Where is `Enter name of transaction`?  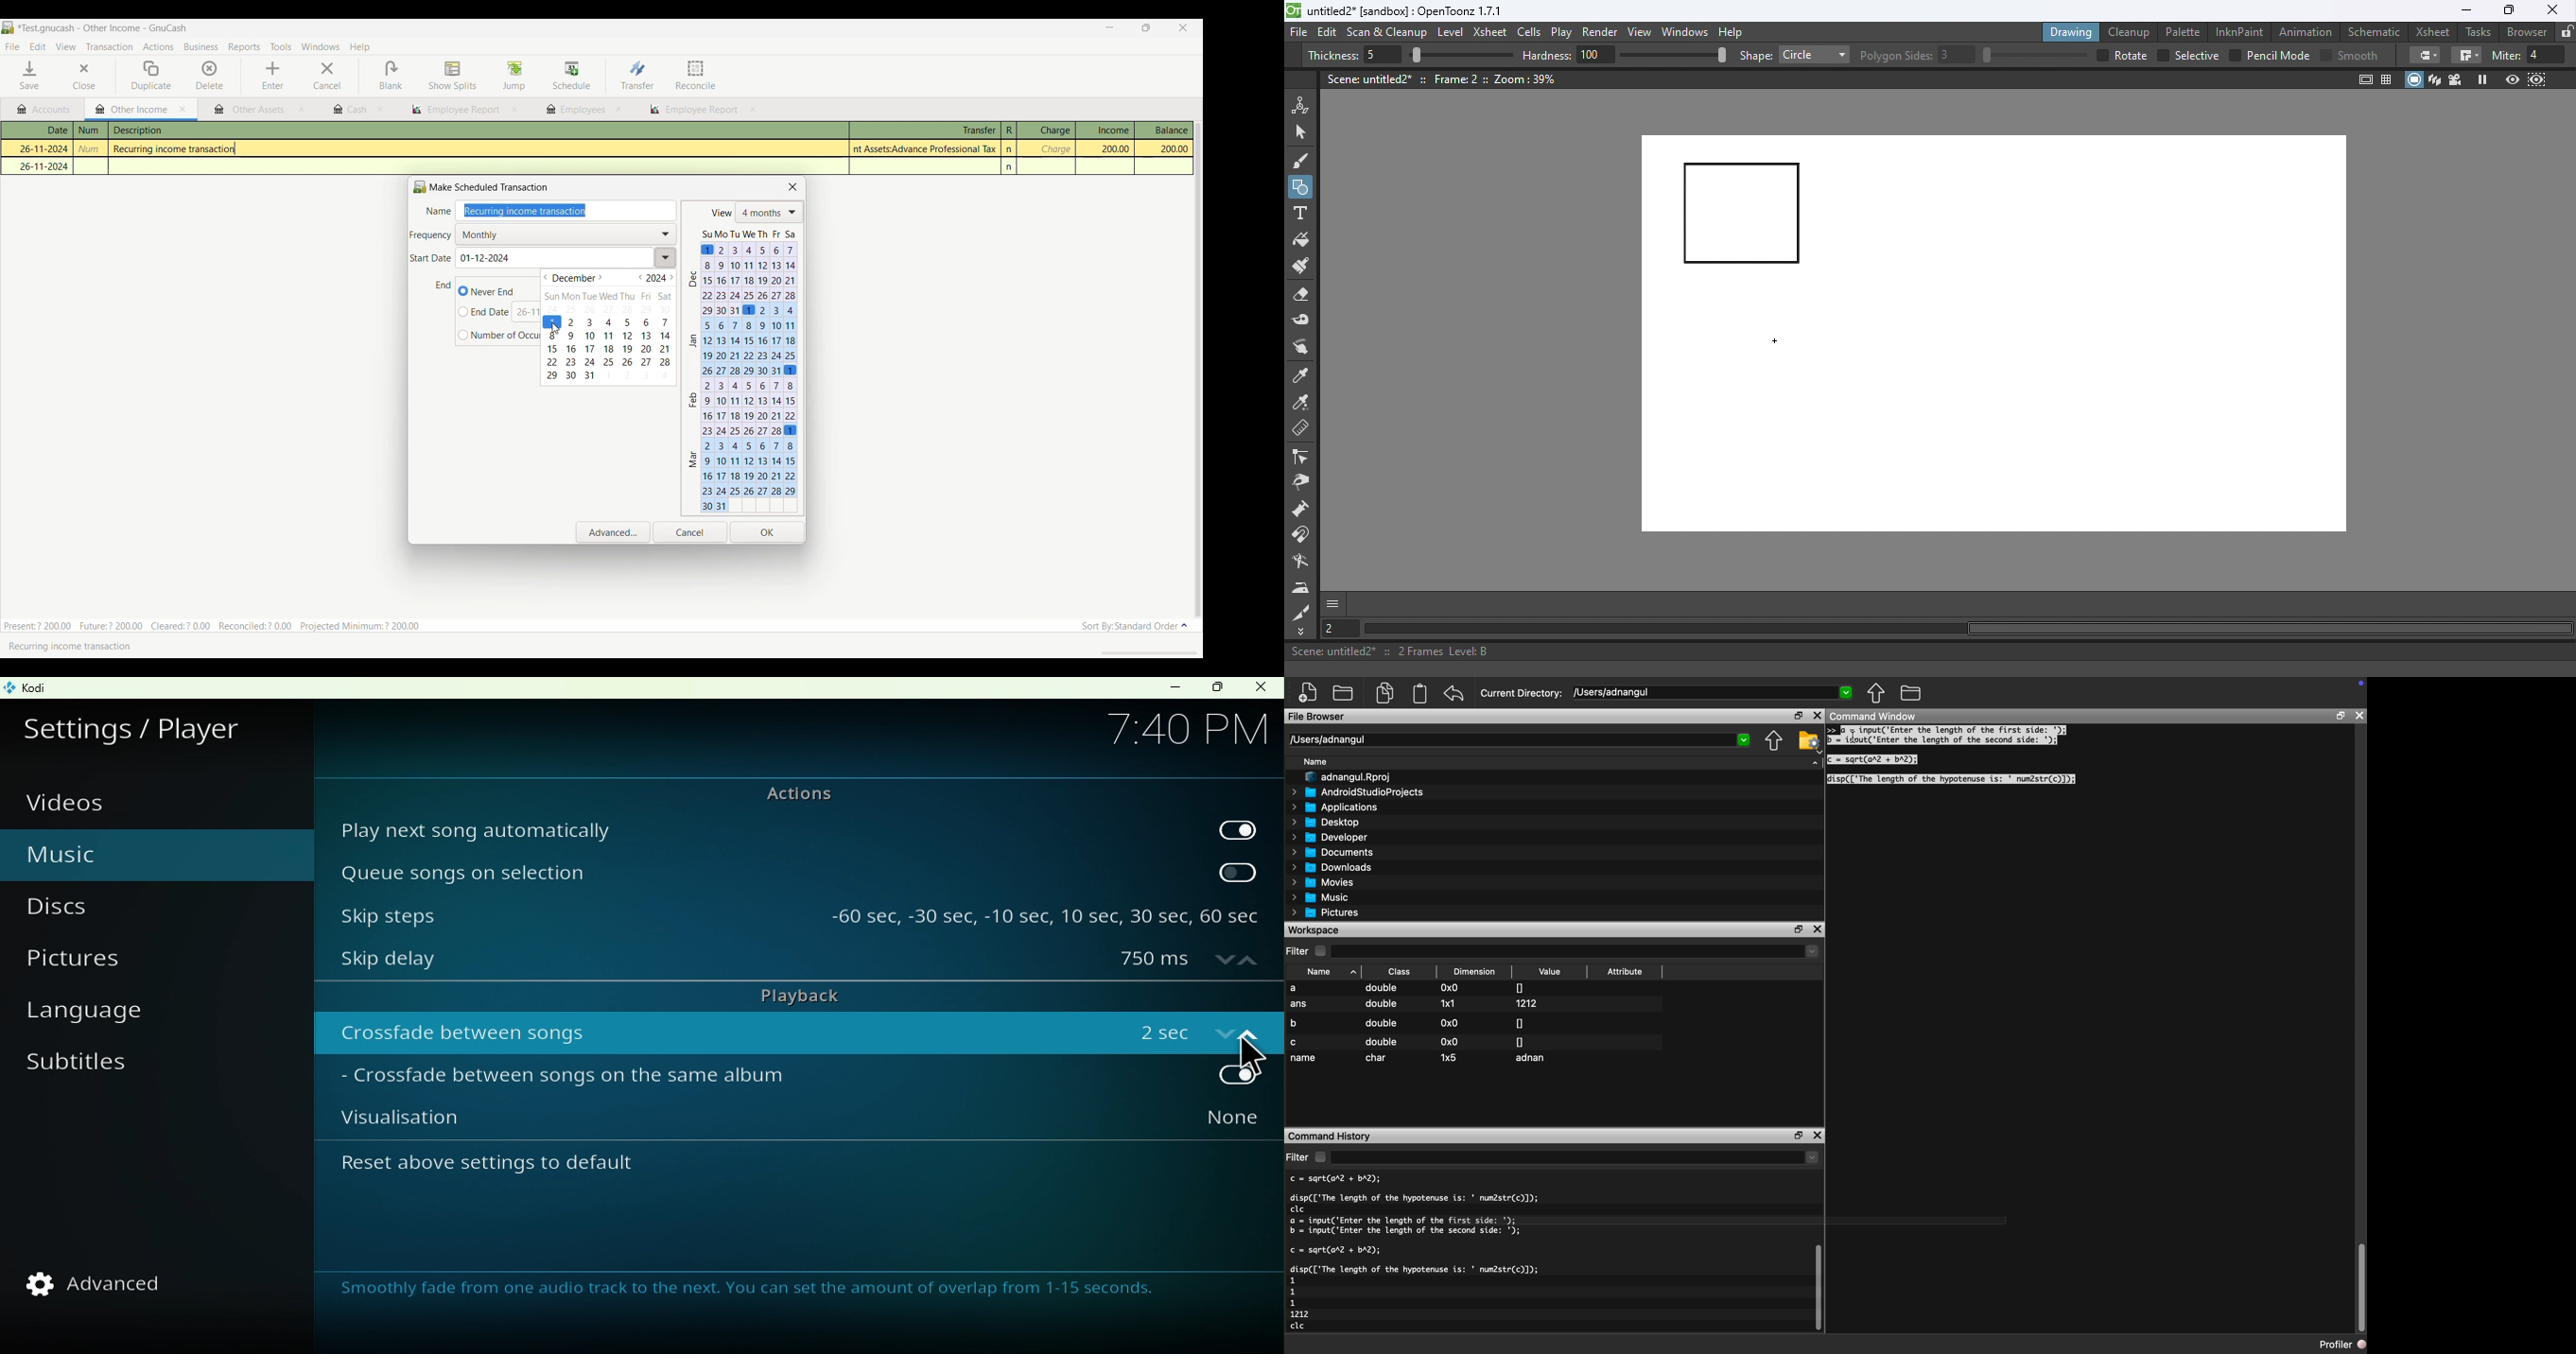 Enter name of transaction is located at coordinates (569, 211).